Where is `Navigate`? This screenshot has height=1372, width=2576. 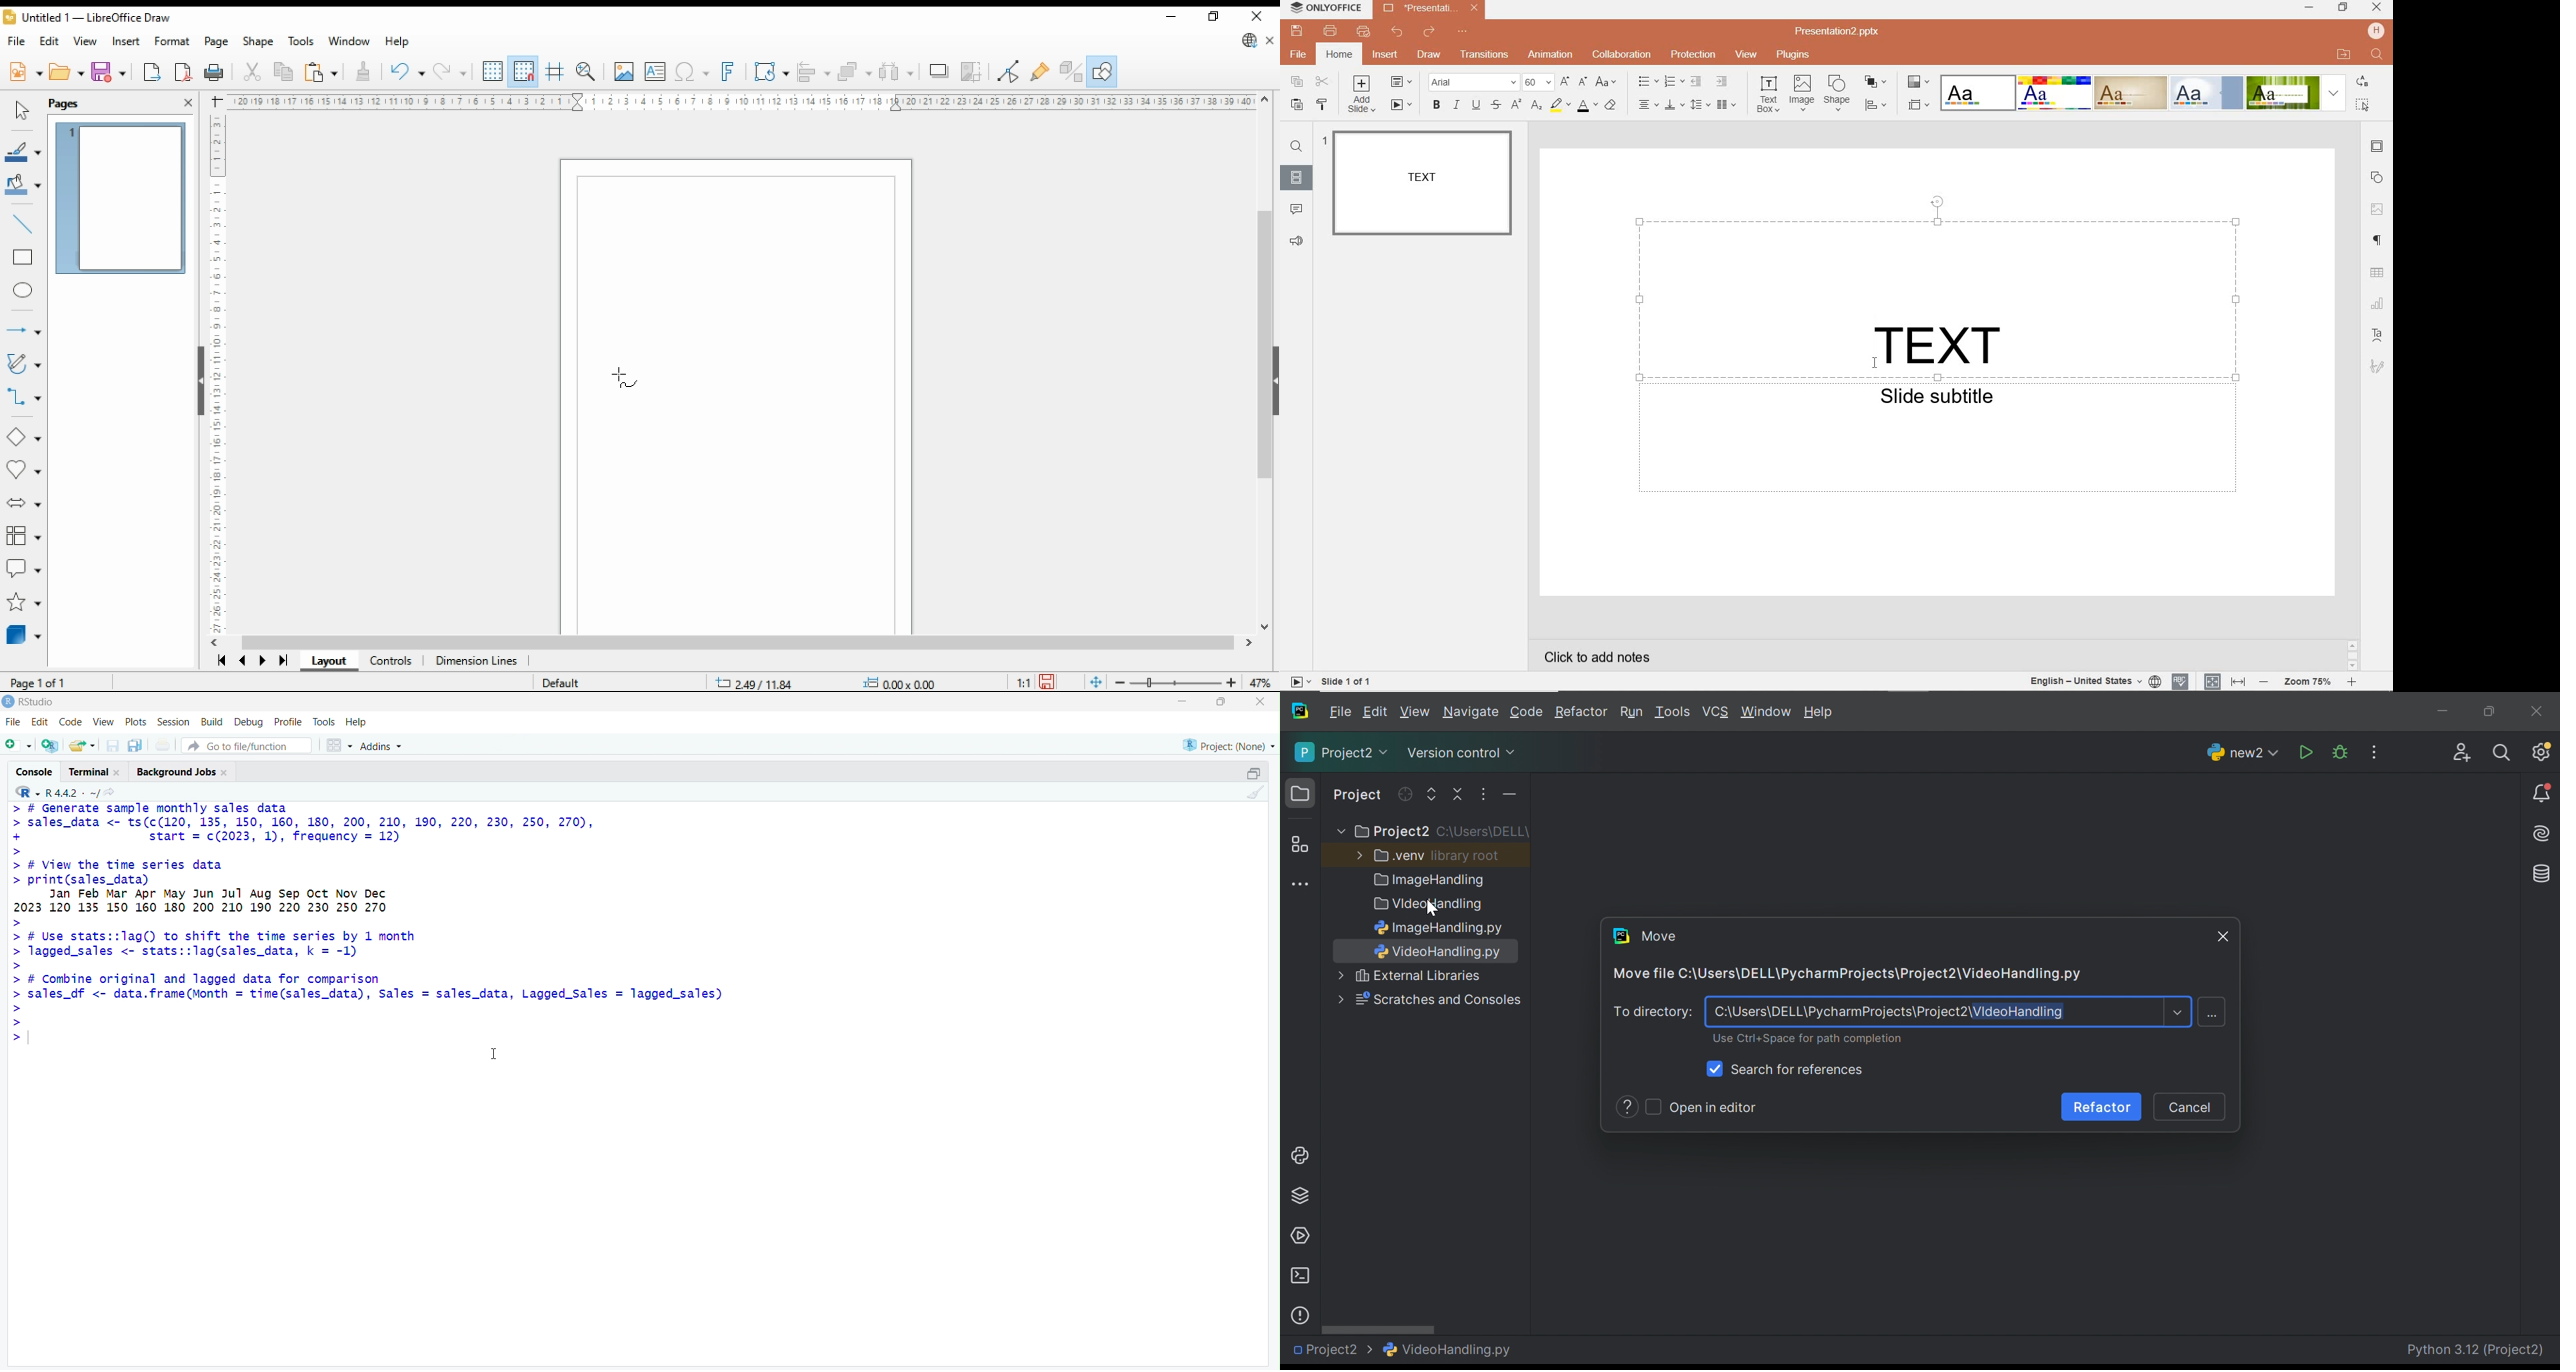
Navigate is located at coordinates (1472, 714).